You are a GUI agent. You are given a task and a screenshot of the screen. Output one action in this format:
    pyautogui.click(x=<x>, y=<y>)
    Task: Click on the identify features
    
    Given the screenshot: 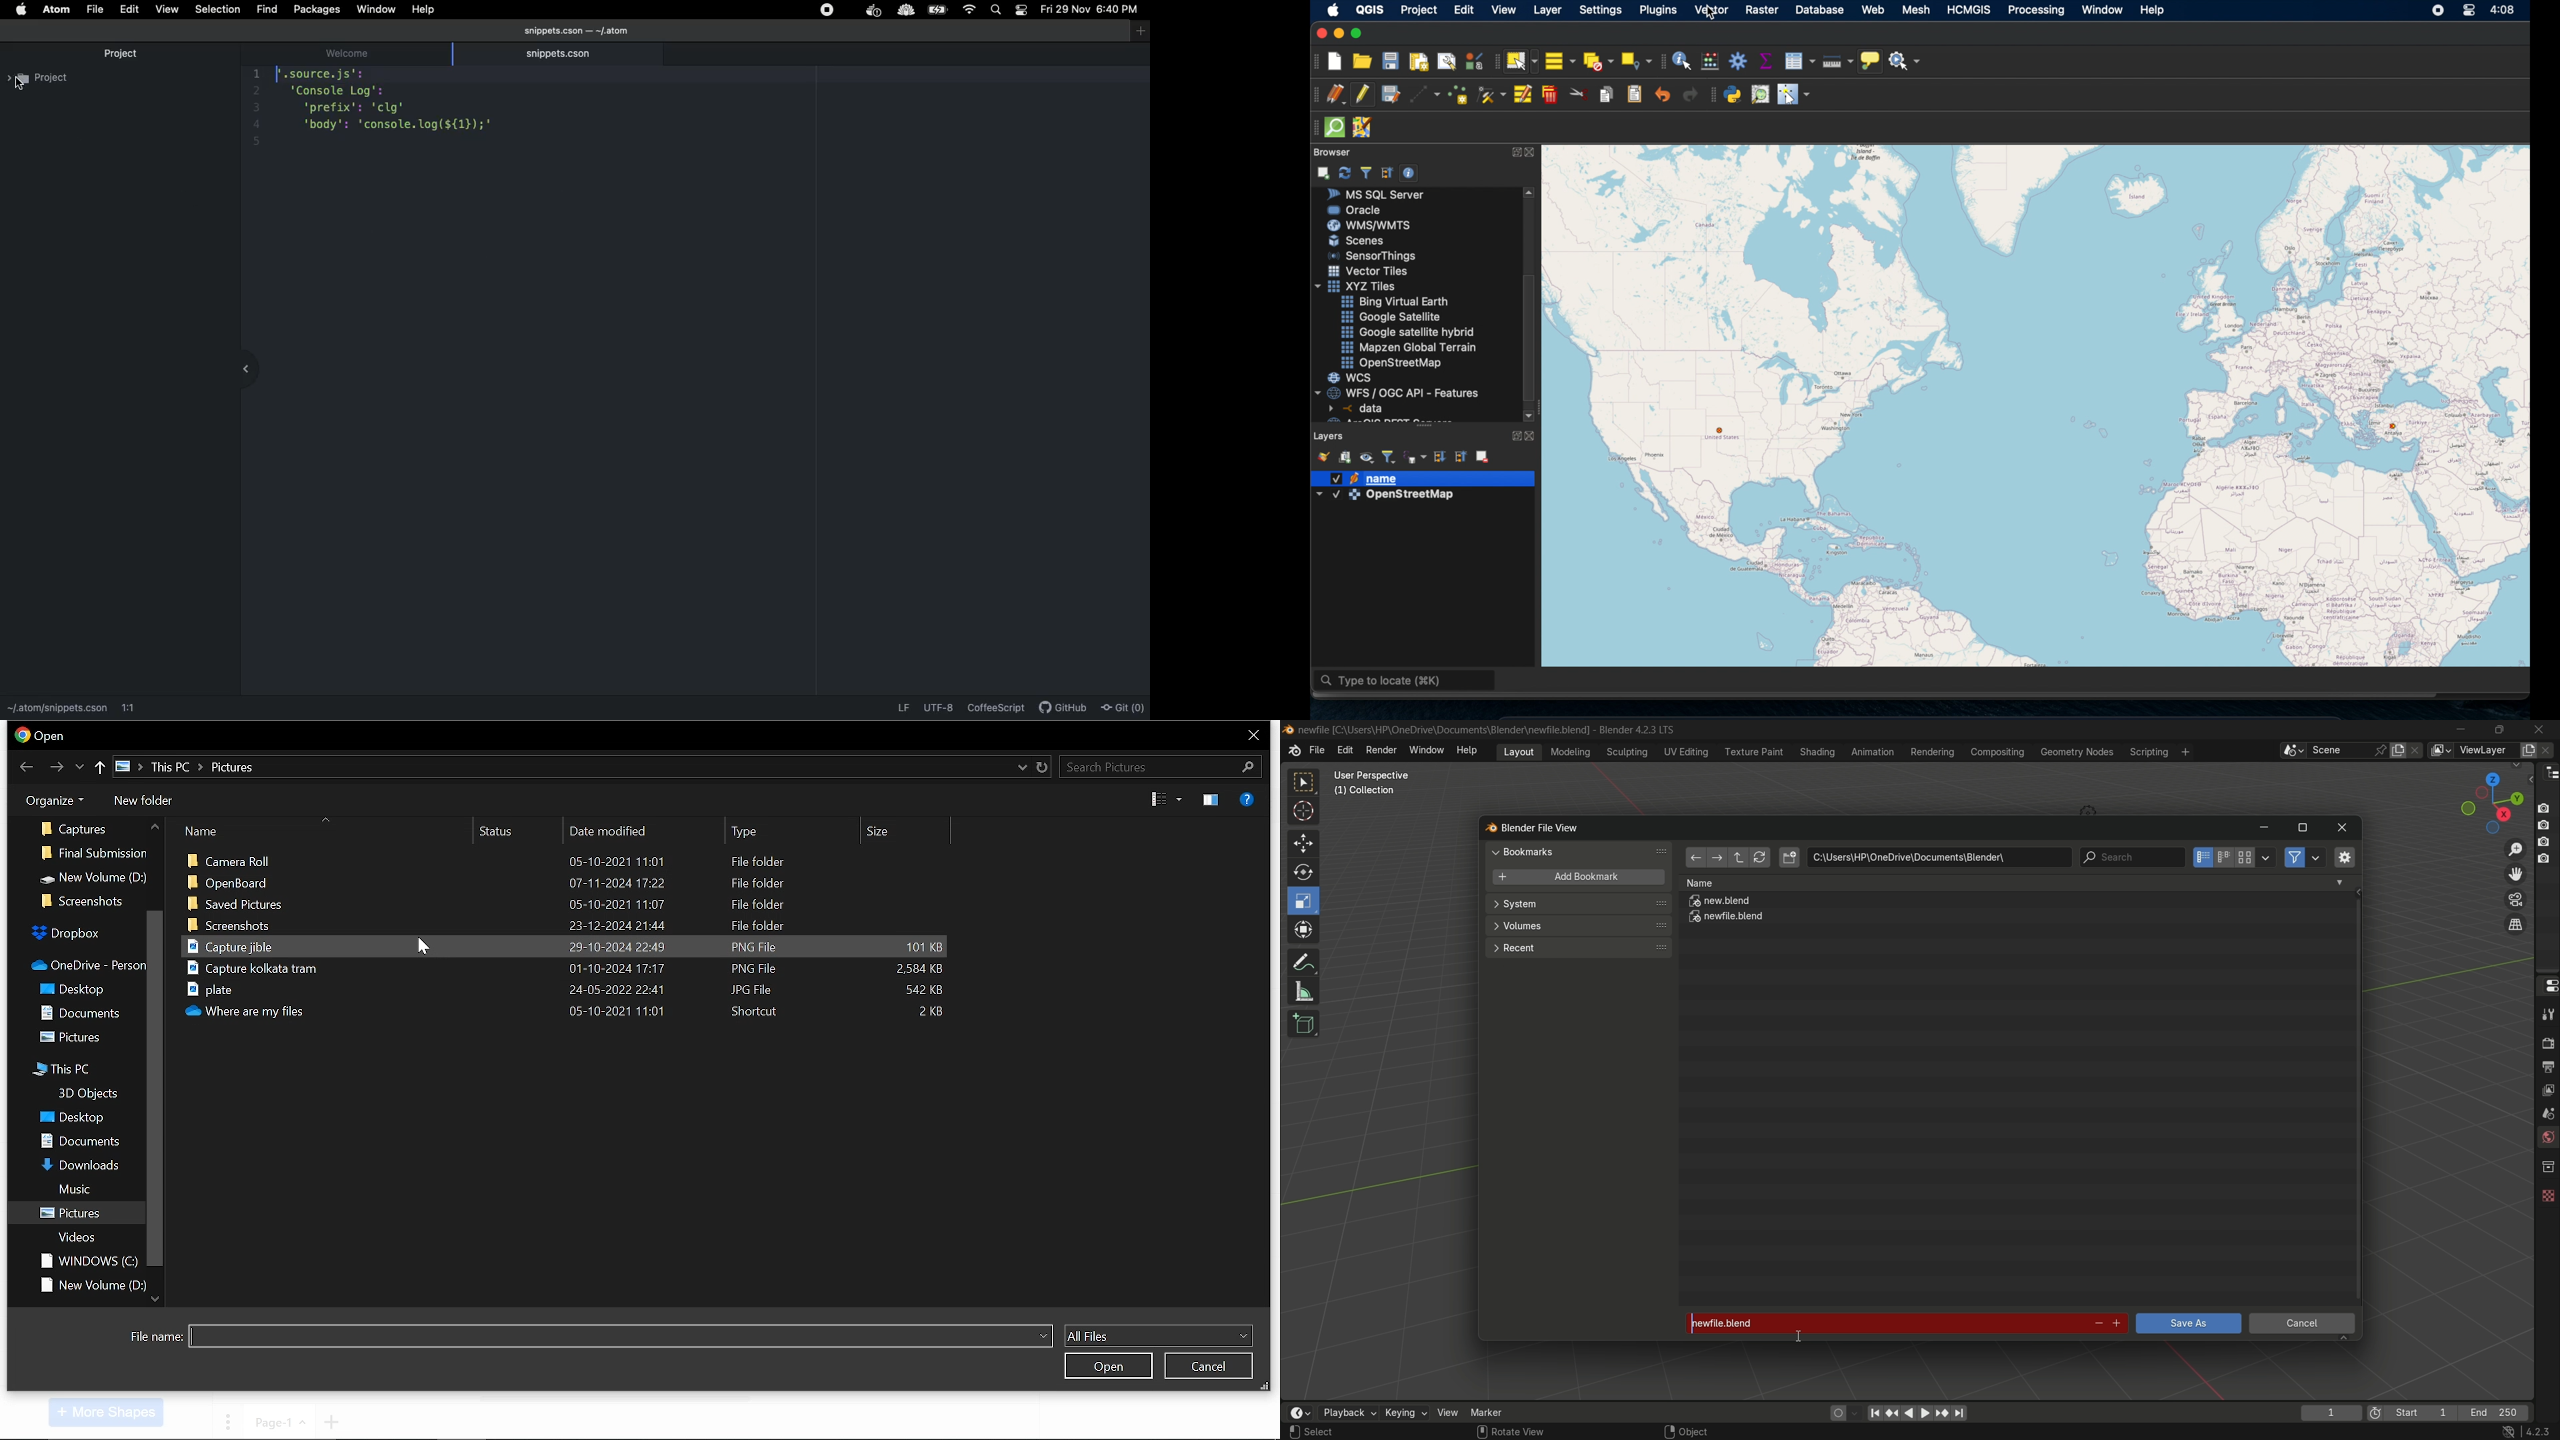 What is the action you would take?
    pyautogui.click(x=1682, y=61)
    